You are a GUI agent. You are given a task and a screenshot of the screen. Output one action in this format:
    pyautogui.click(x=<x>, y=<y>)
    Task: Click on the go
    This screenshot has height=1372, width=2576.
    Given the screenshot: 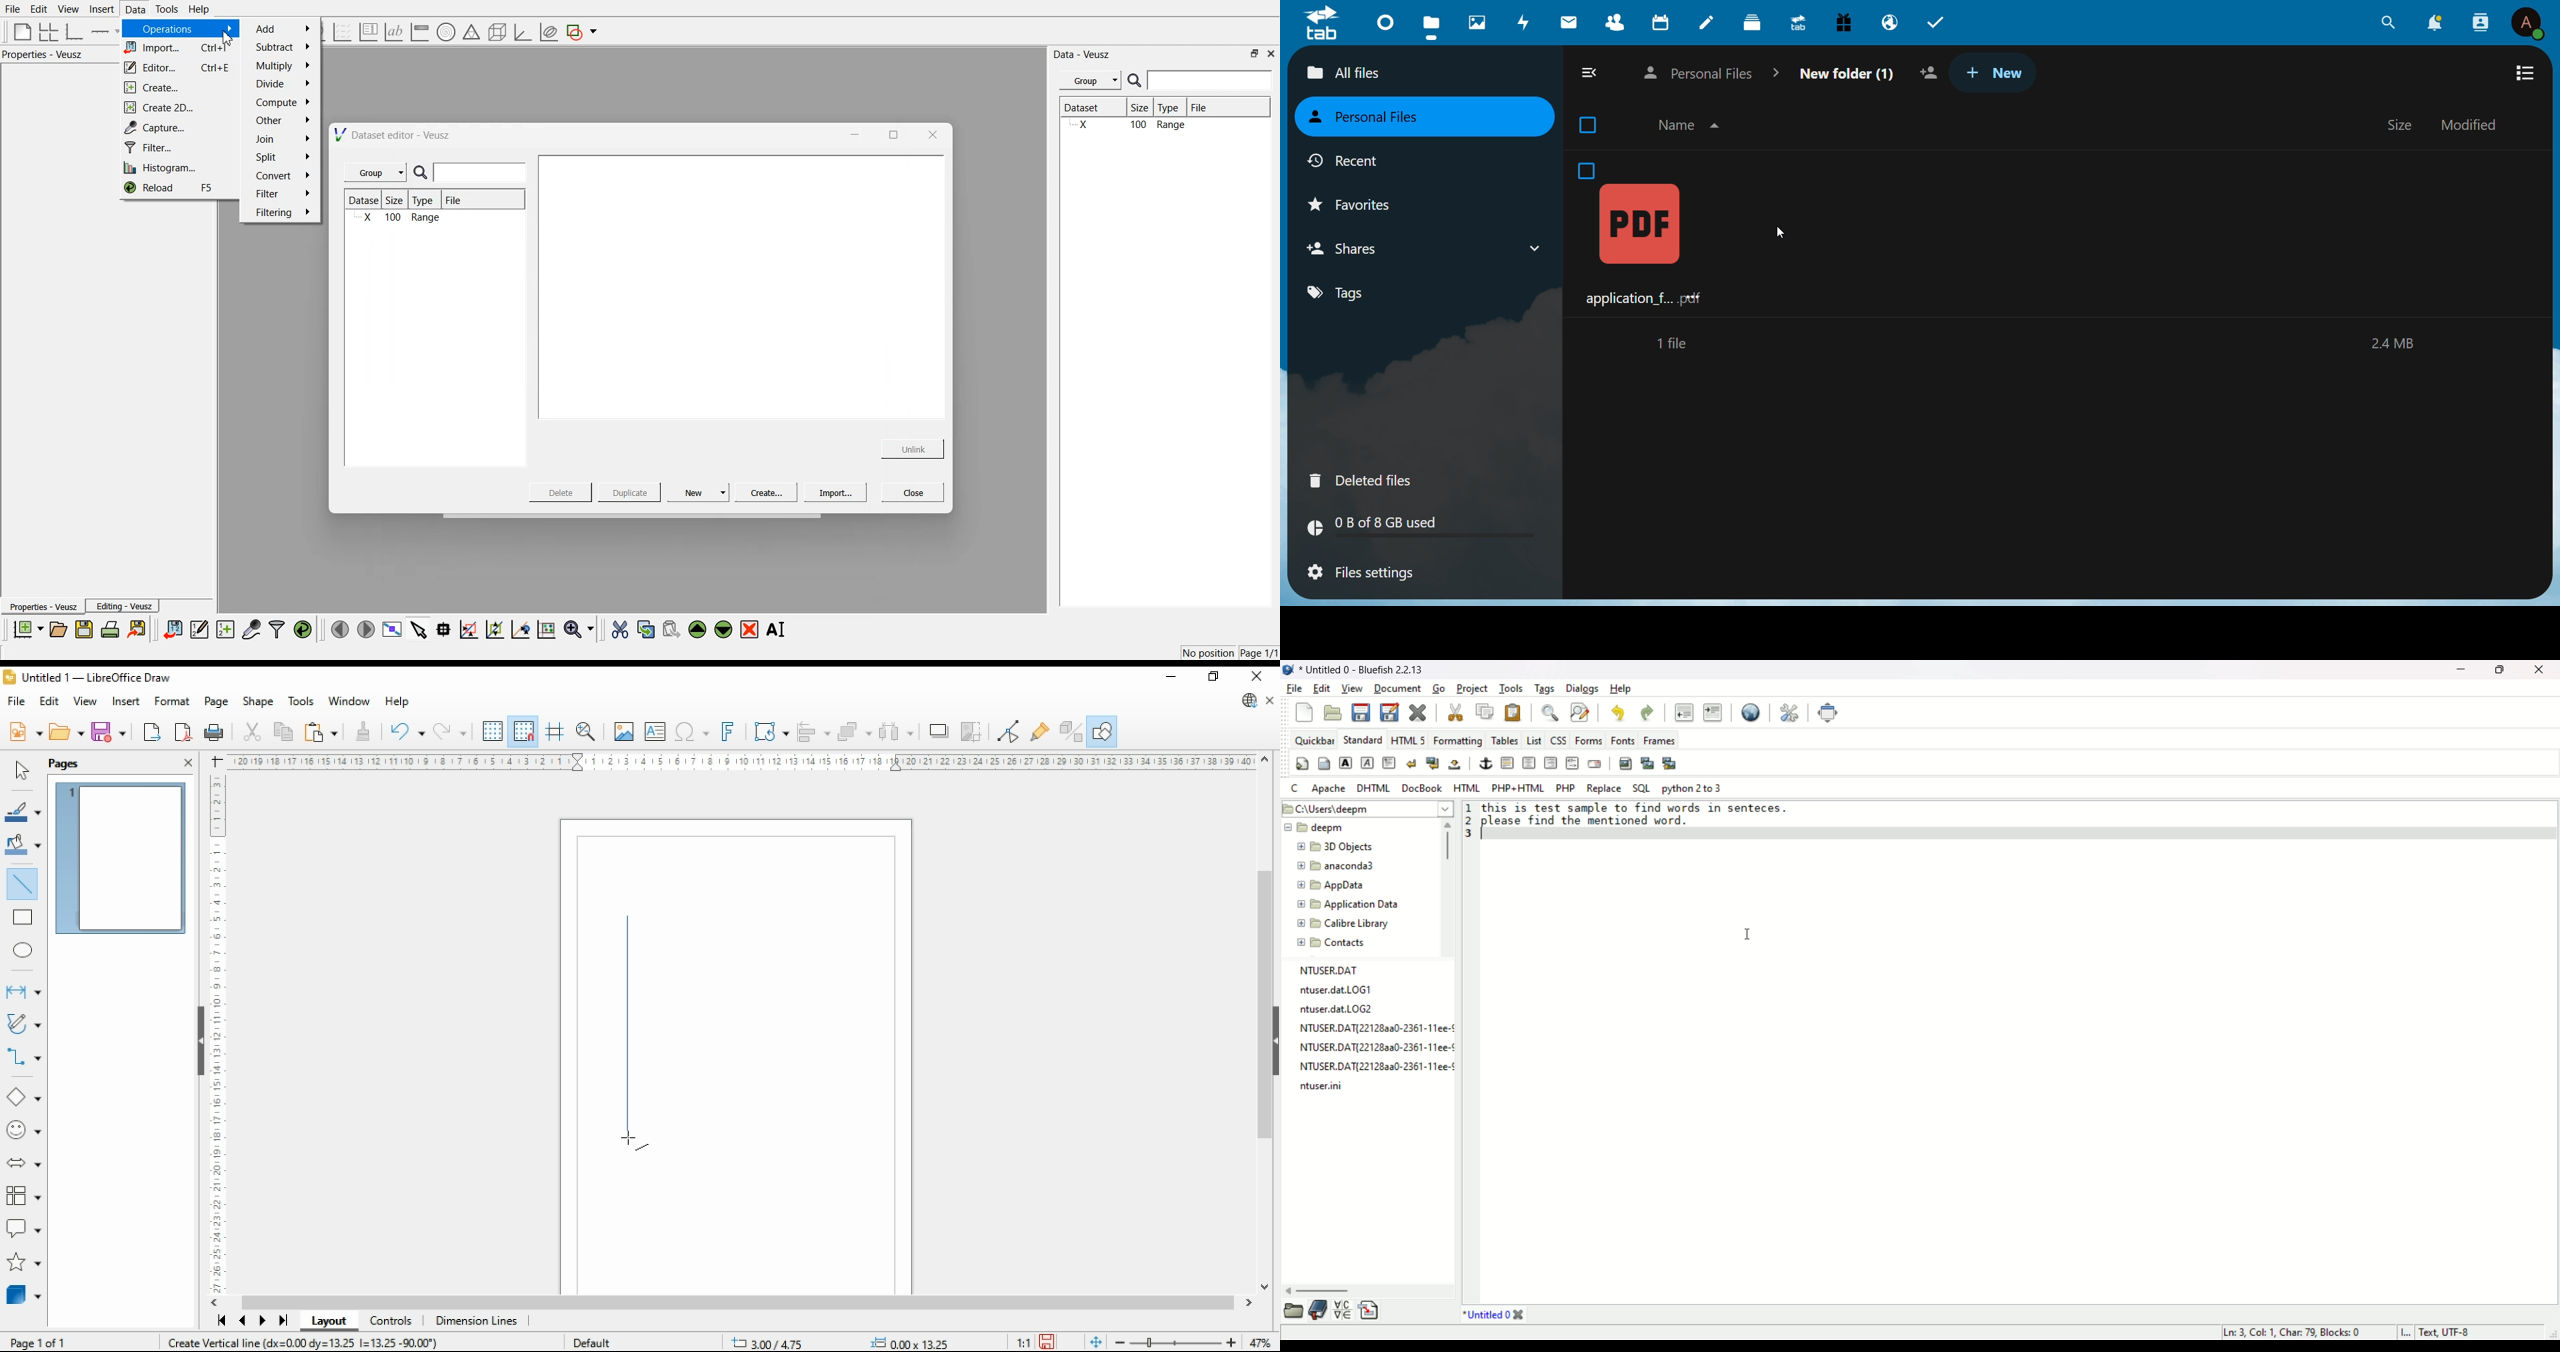 What is the action you would take?
    pyautogui.click(x=1437, y=688)
    